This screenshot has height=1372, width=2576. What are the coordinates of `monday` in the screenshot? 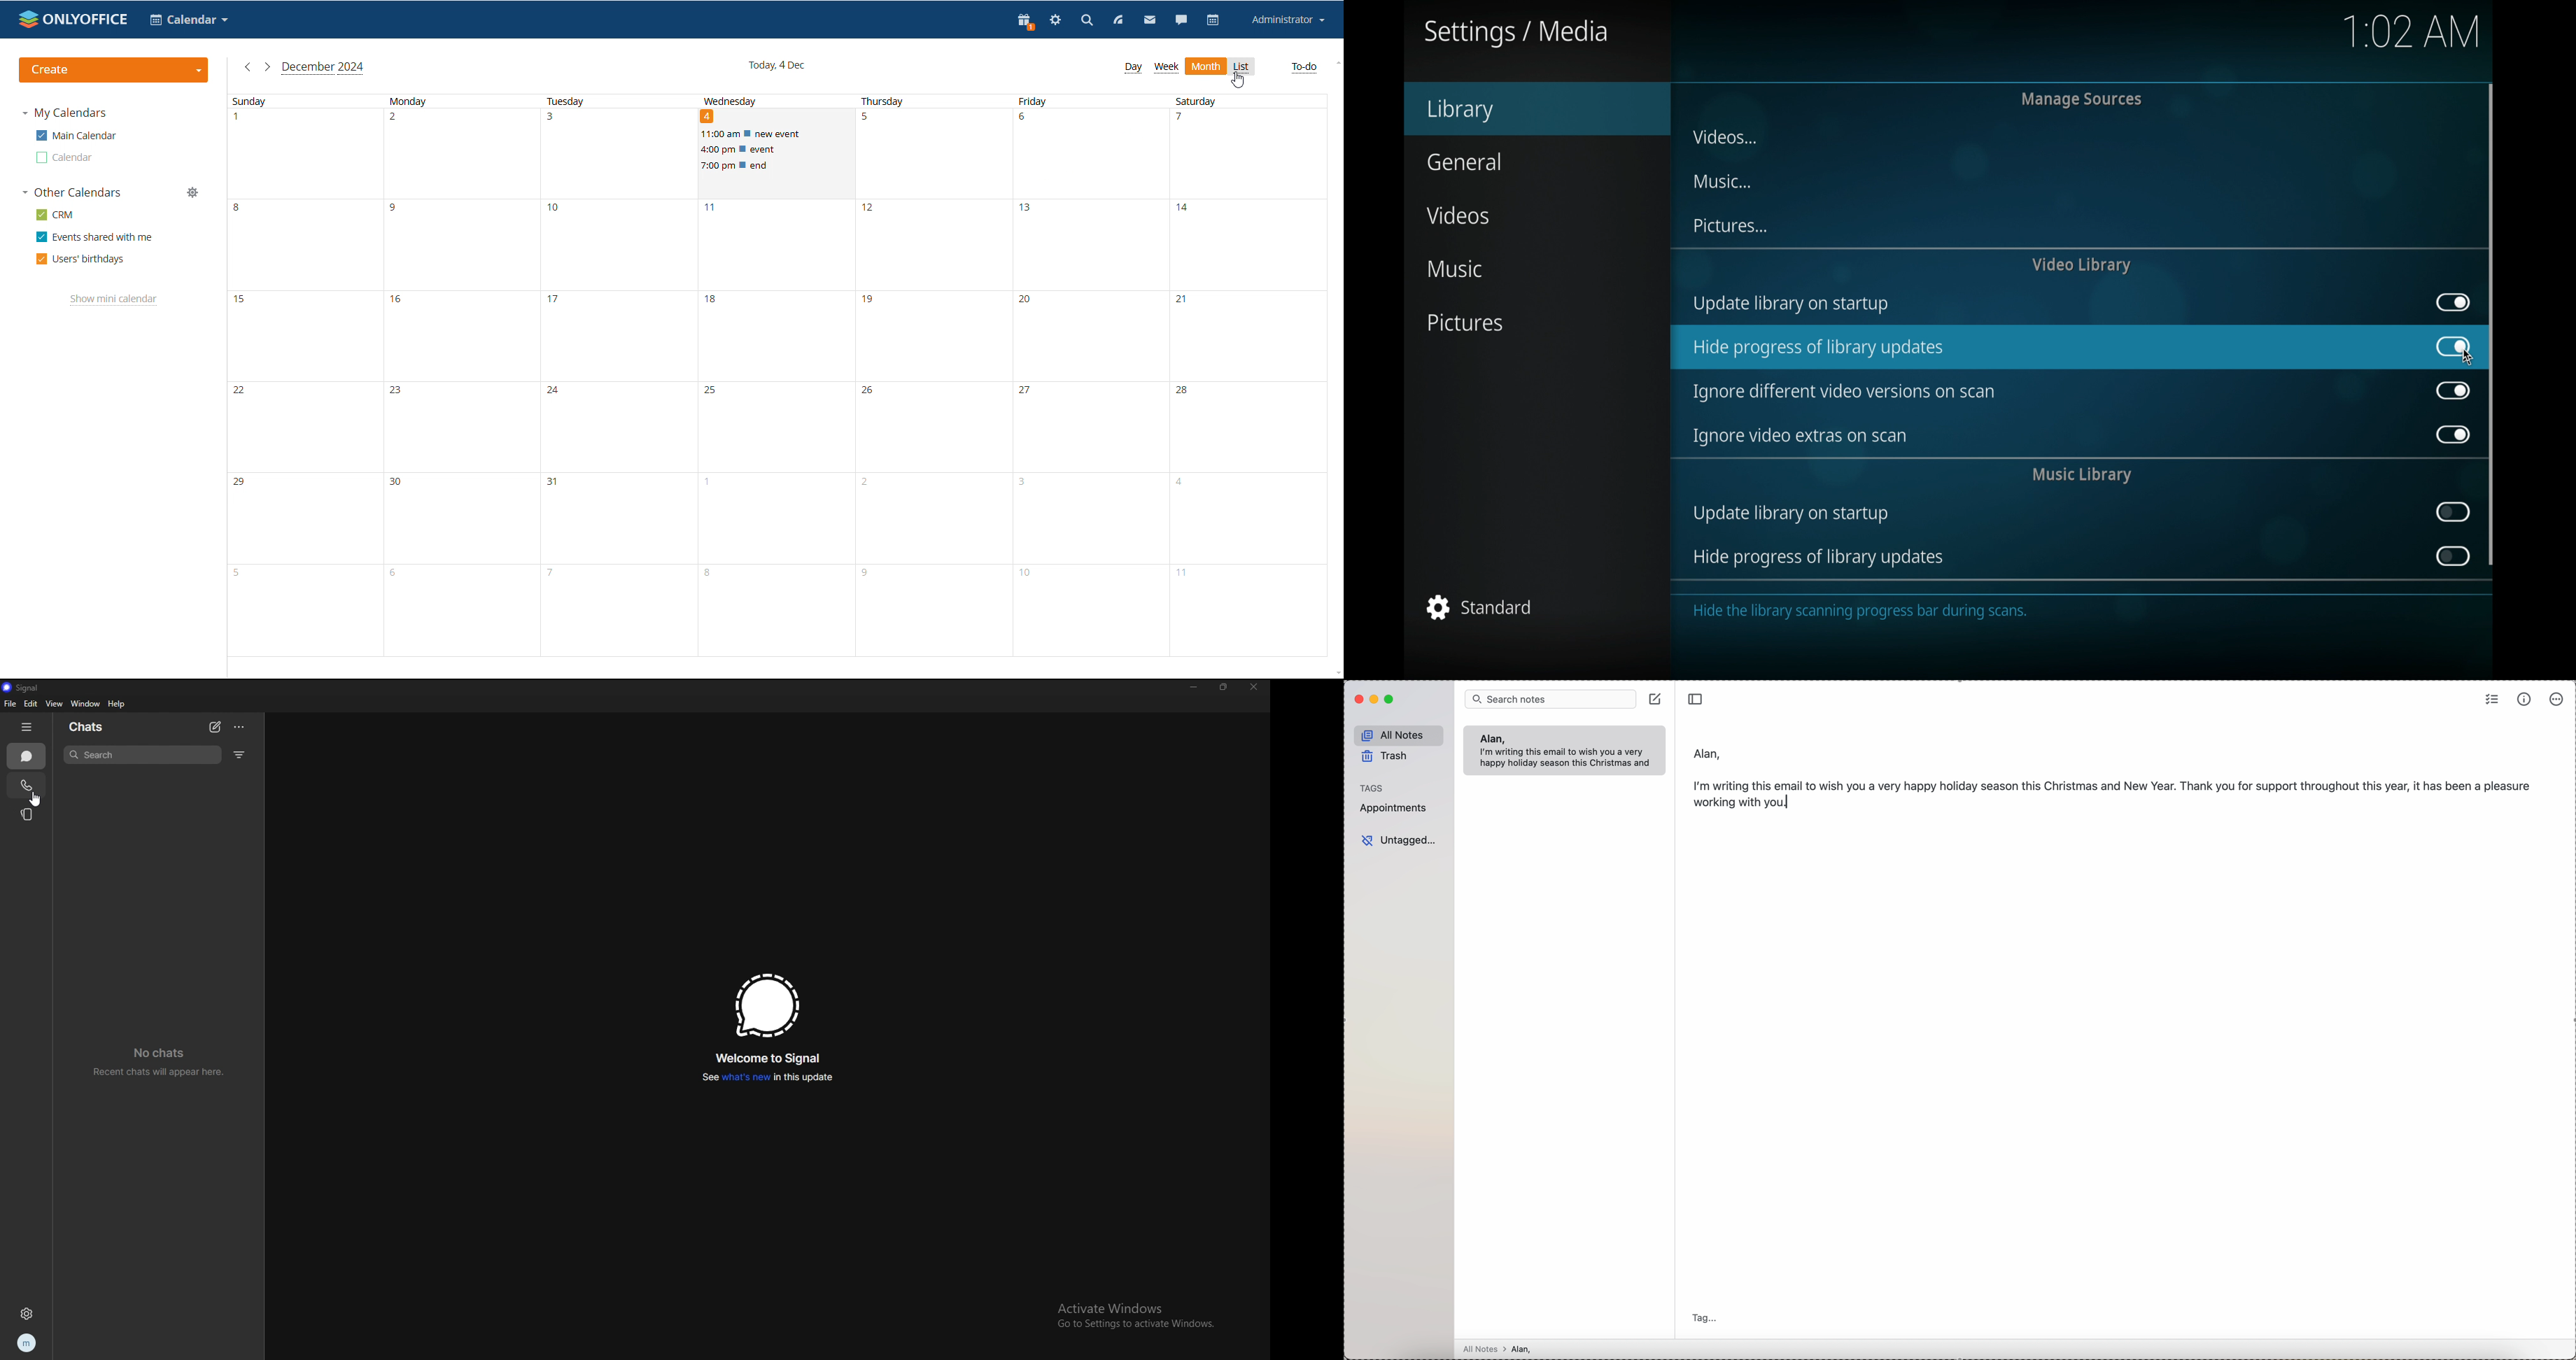 It's located at (459, 376).